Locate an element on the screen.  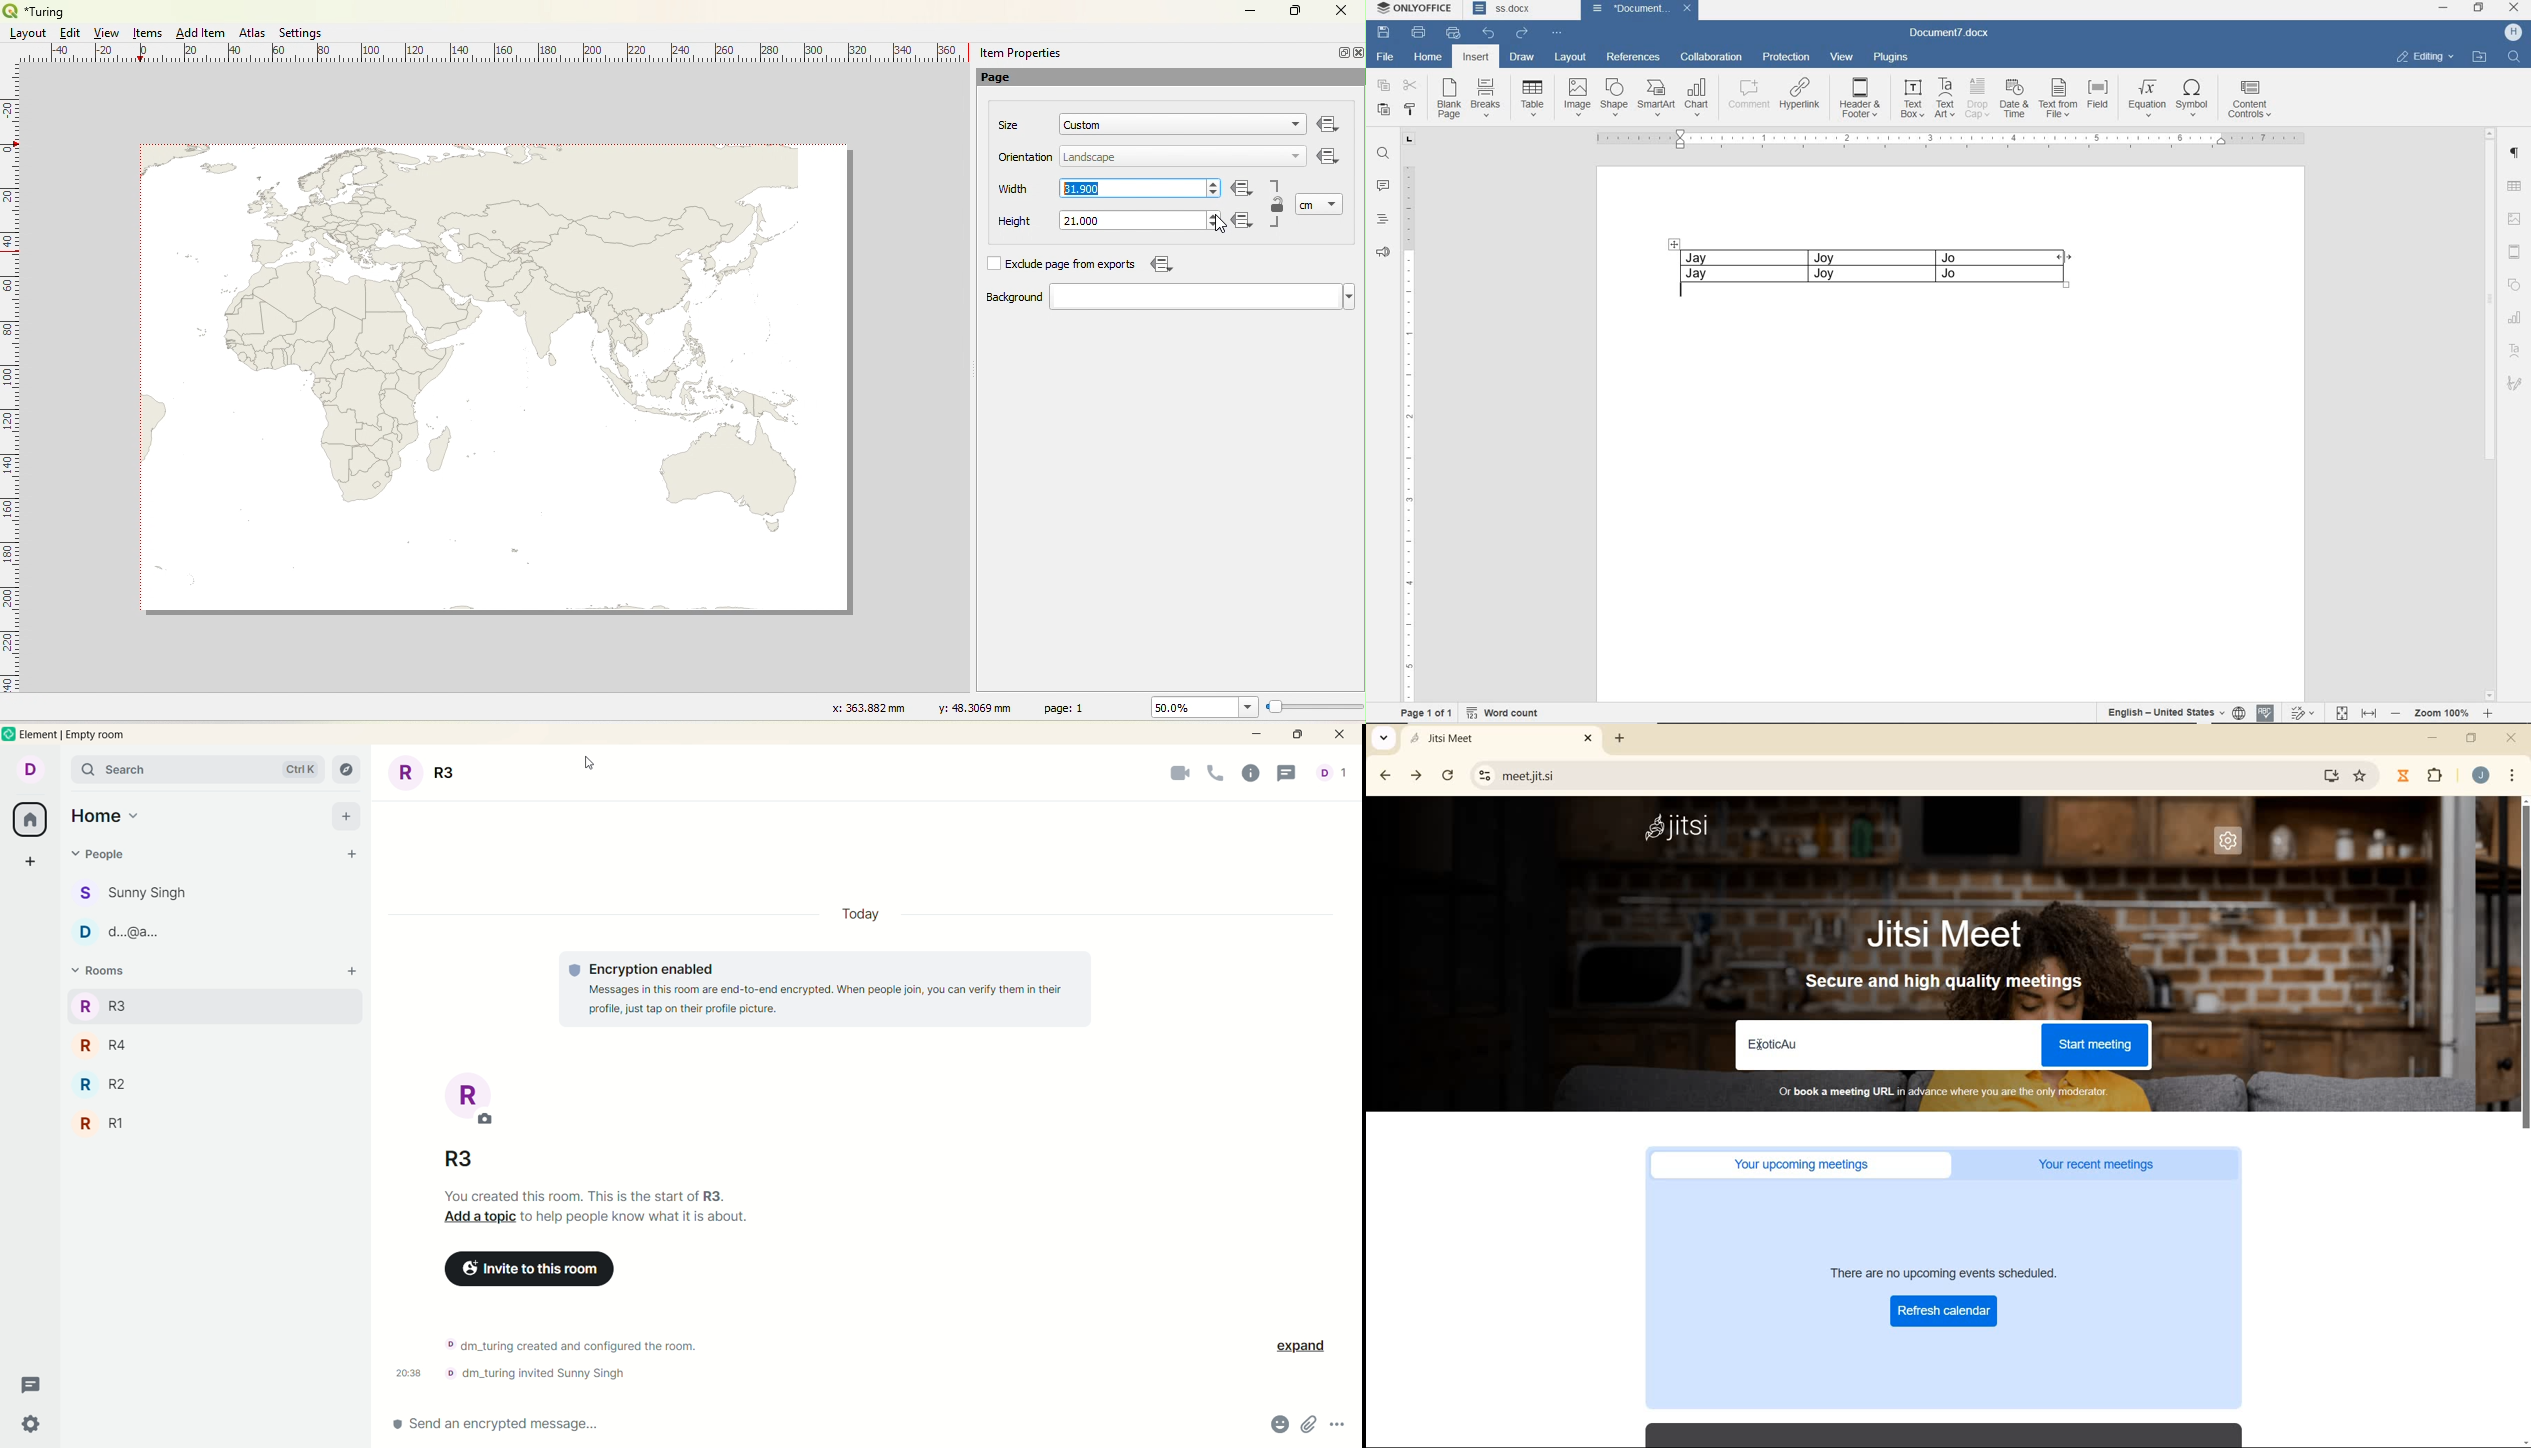
VIEW is located at coordinates (1842, 56).